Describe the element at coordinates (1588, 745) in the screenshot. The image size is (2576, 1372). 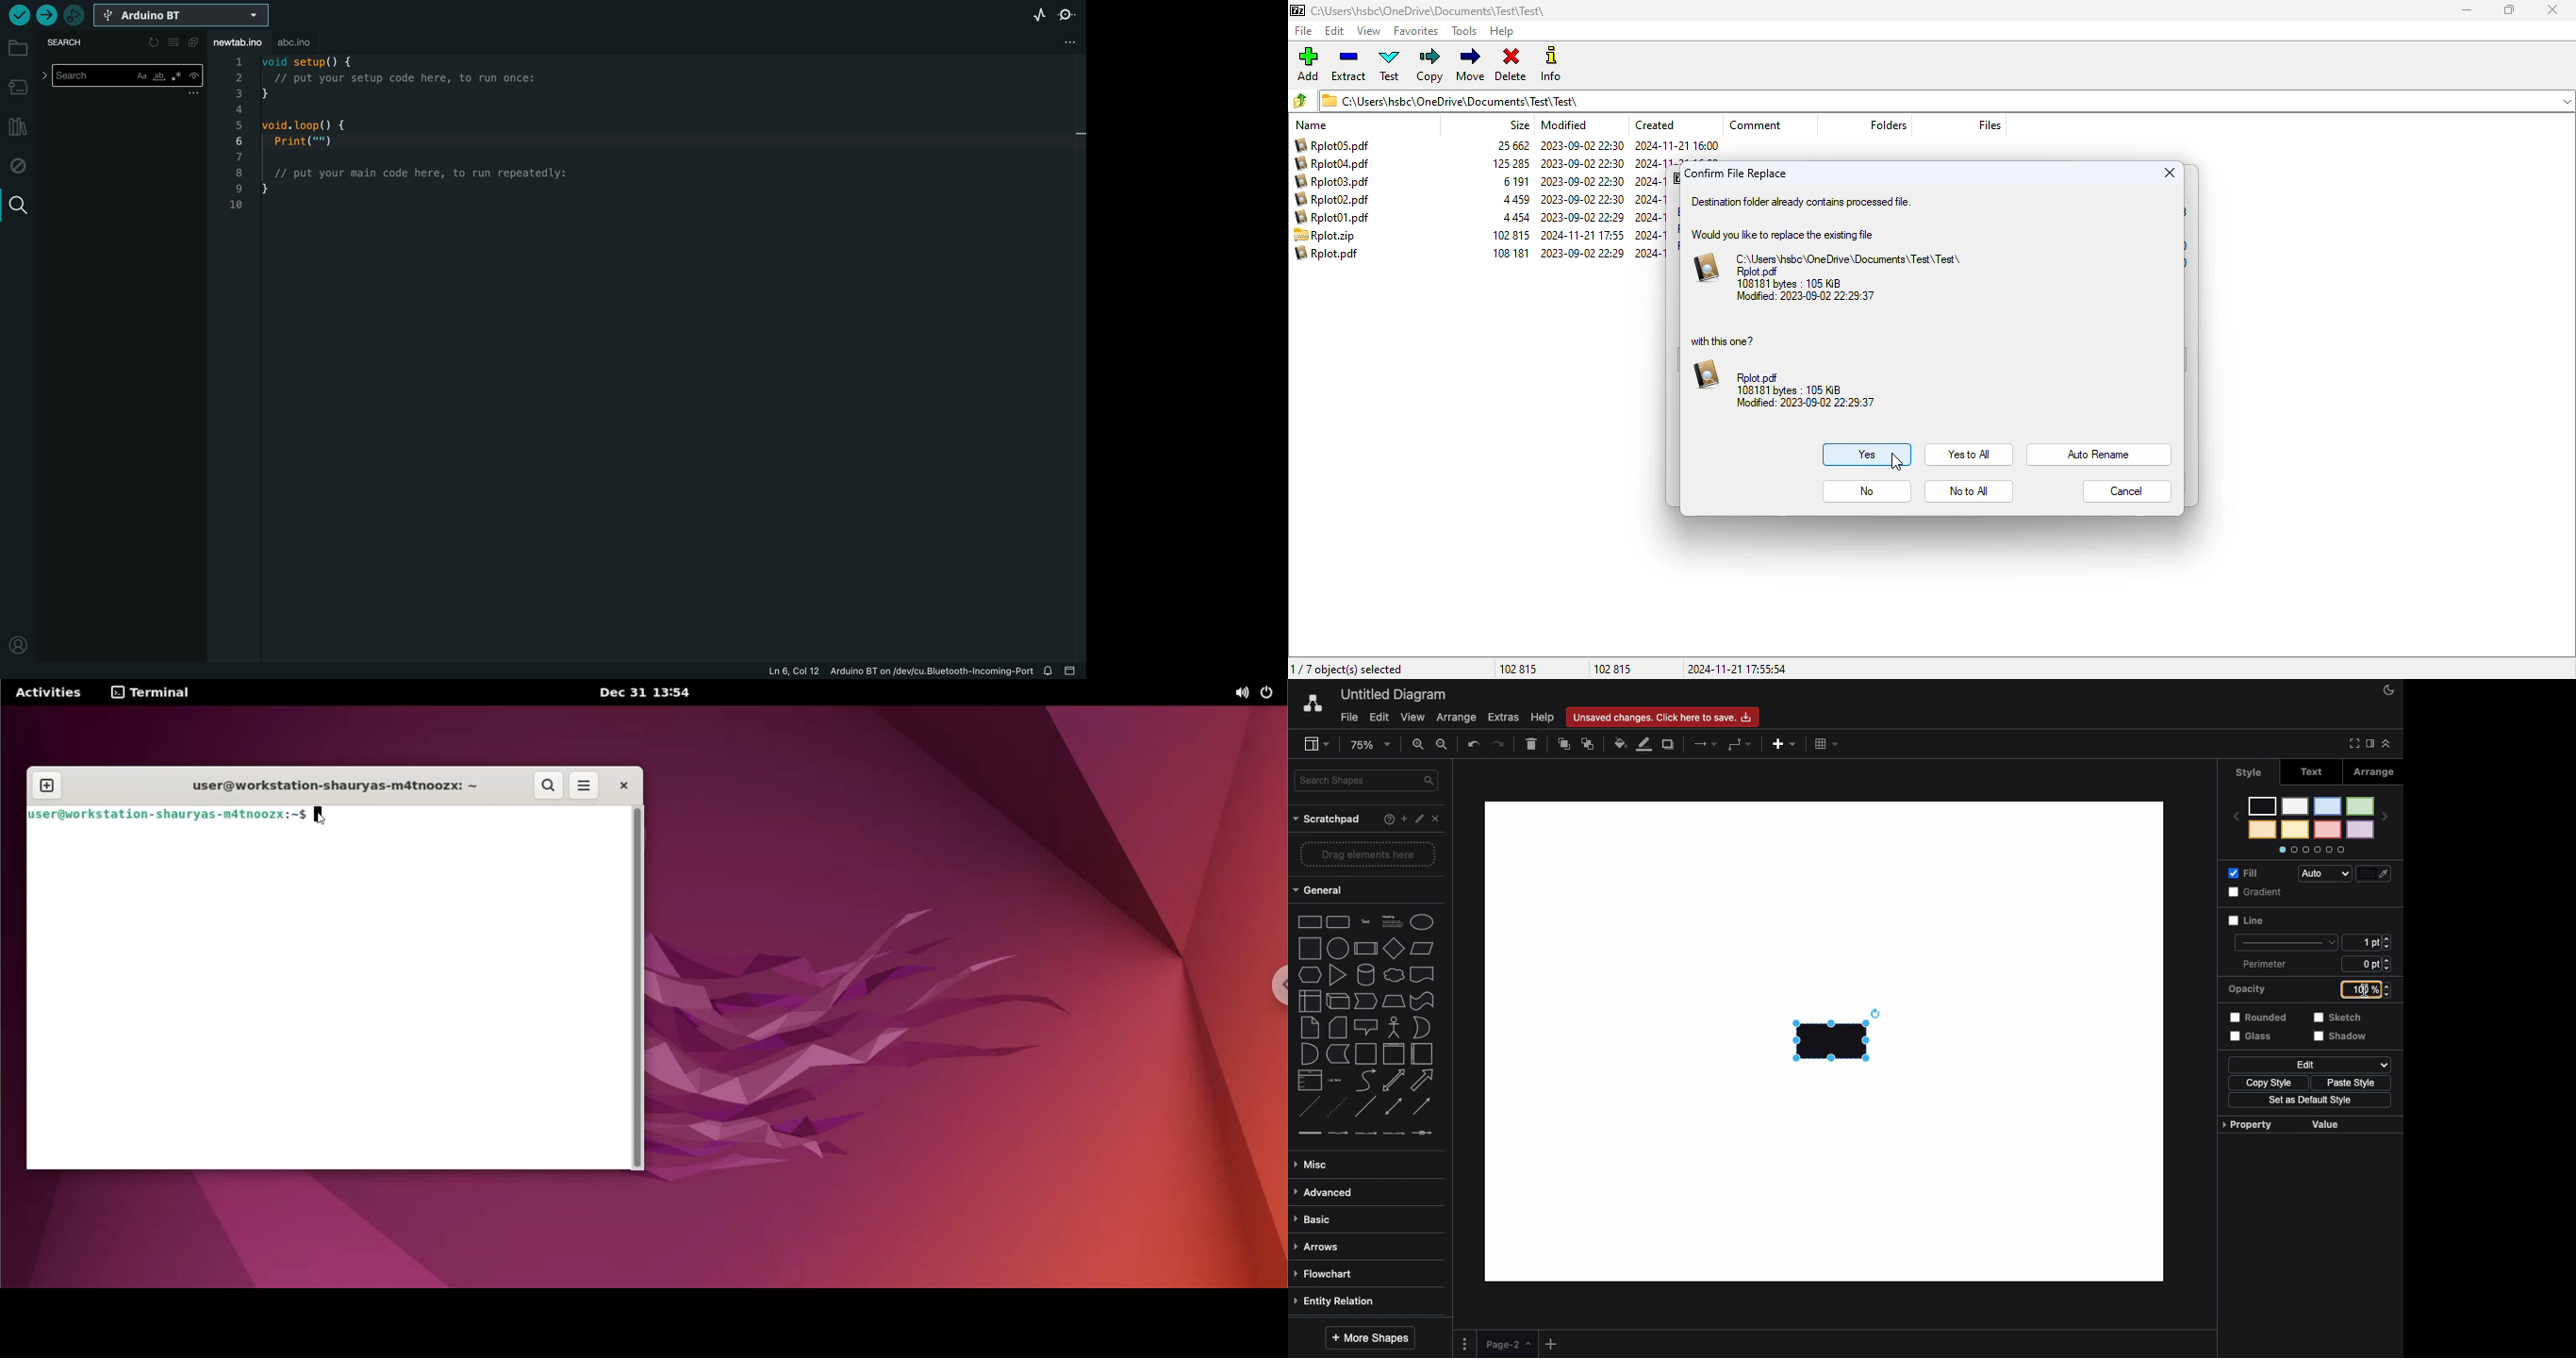
I see `To back` at that location.